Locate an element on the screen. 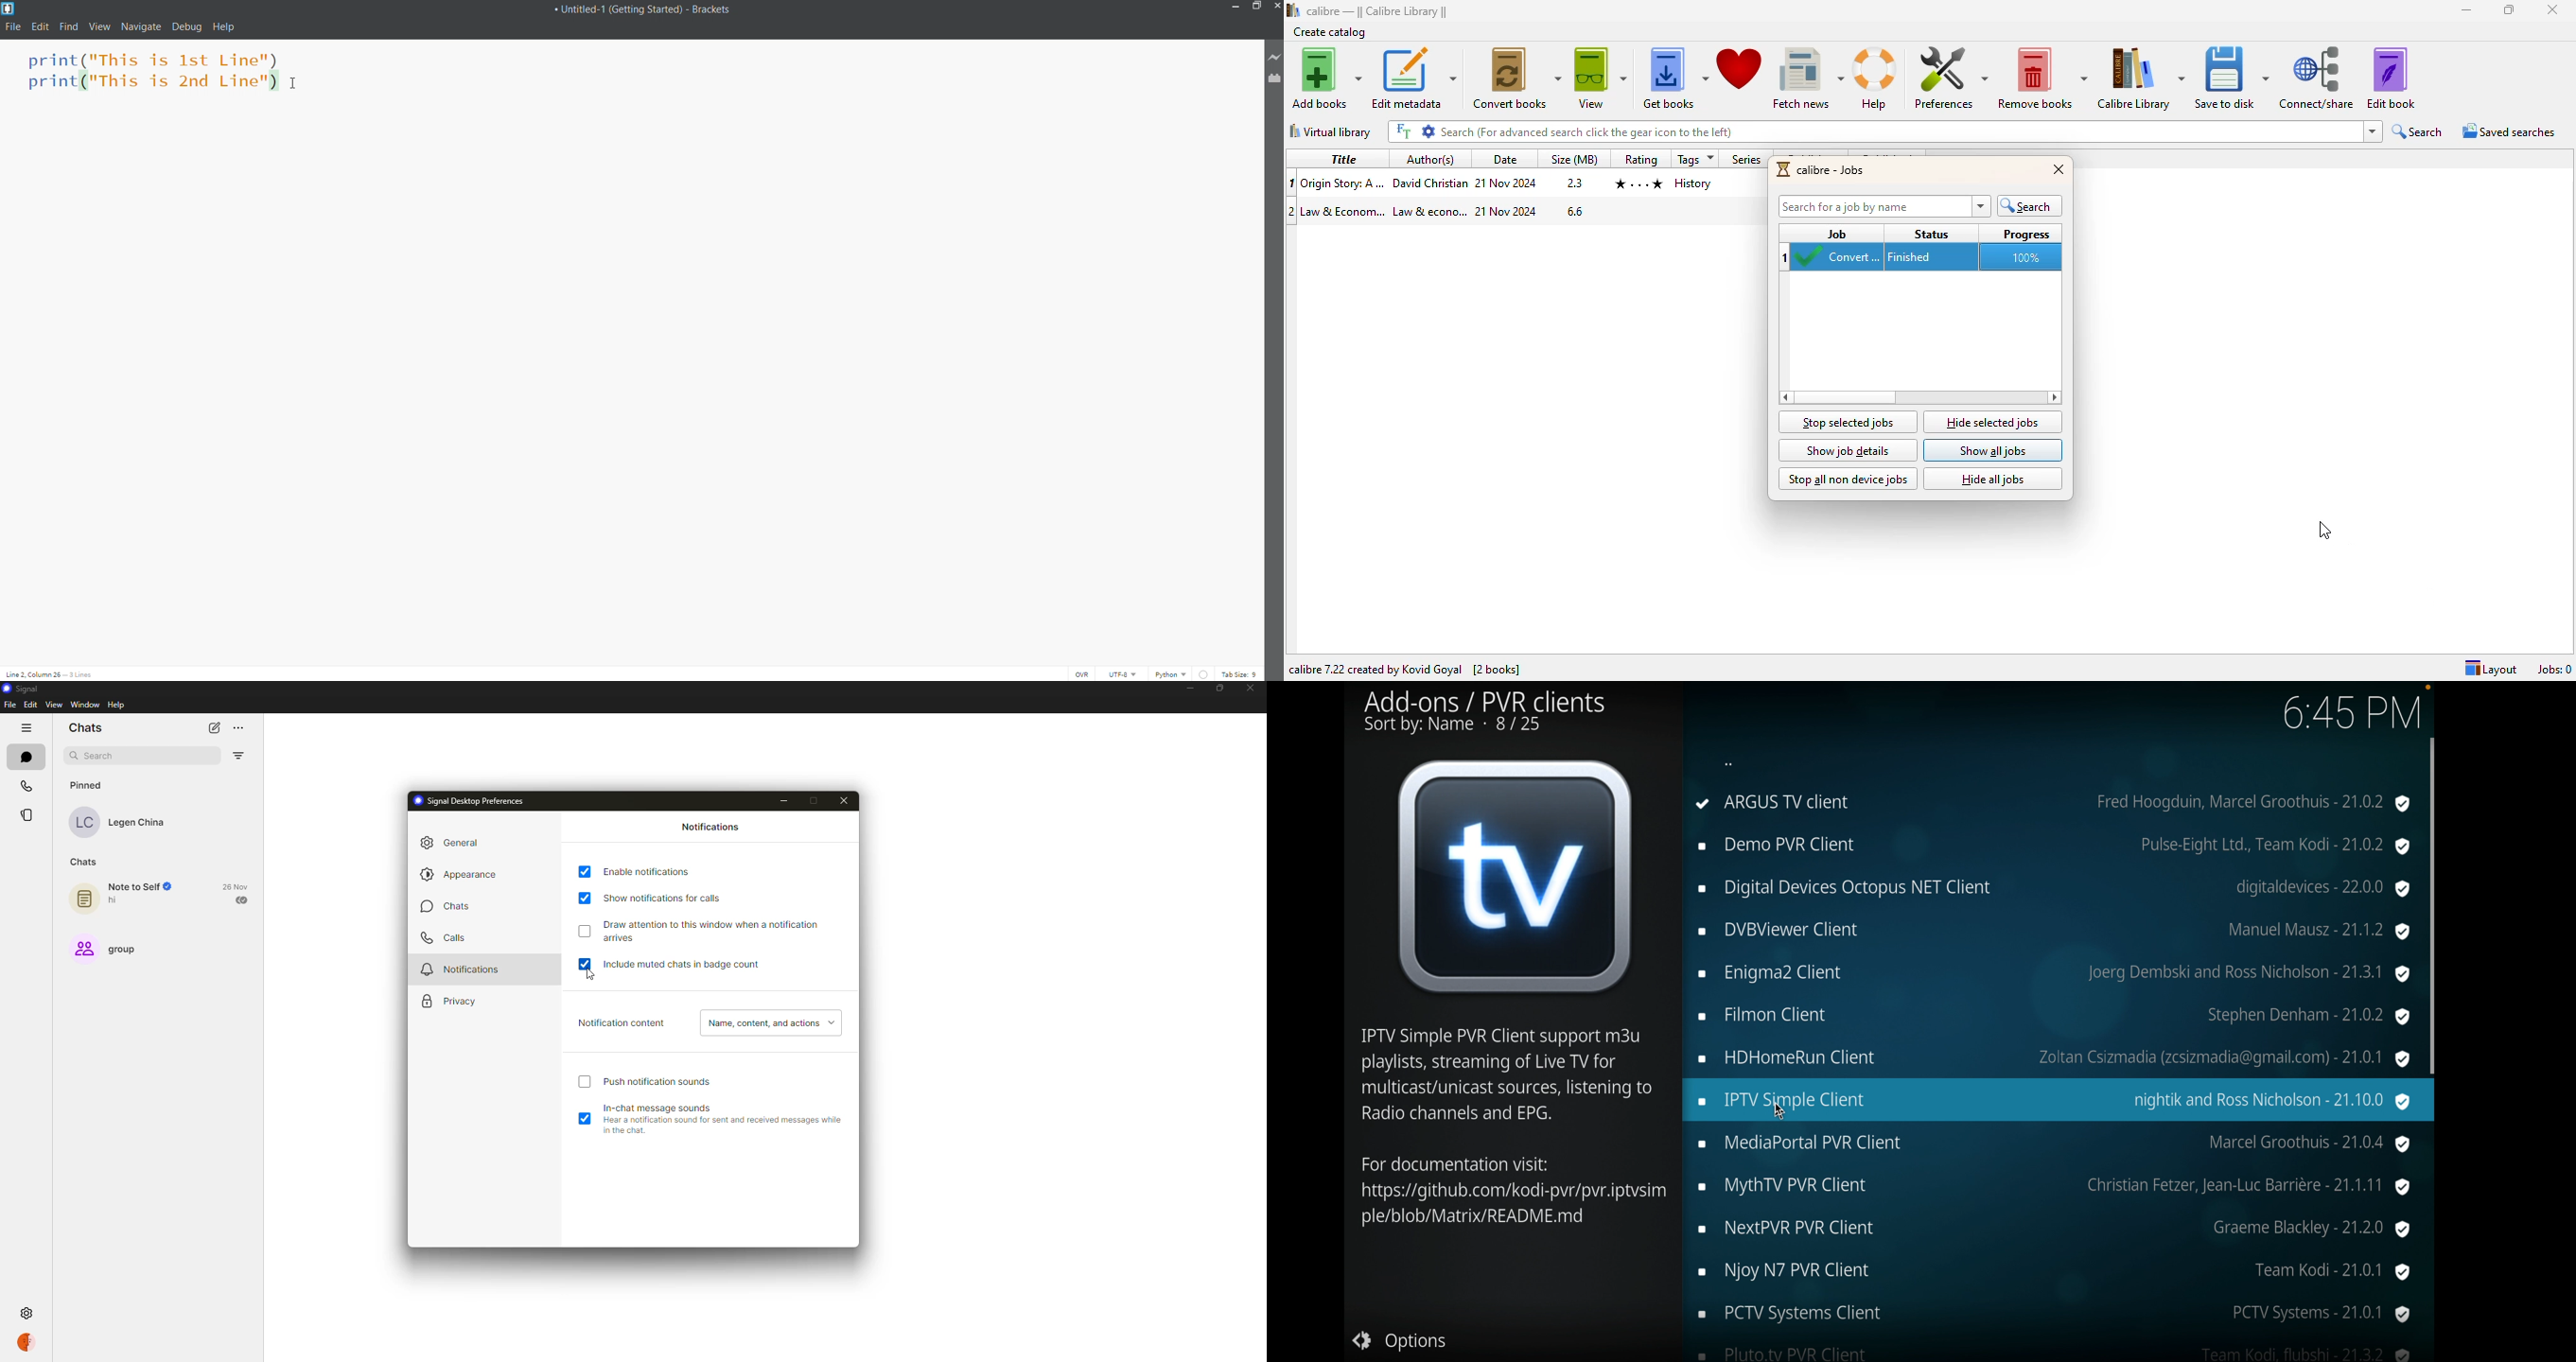  enigma2 client is located at coordinates (2053, 974).